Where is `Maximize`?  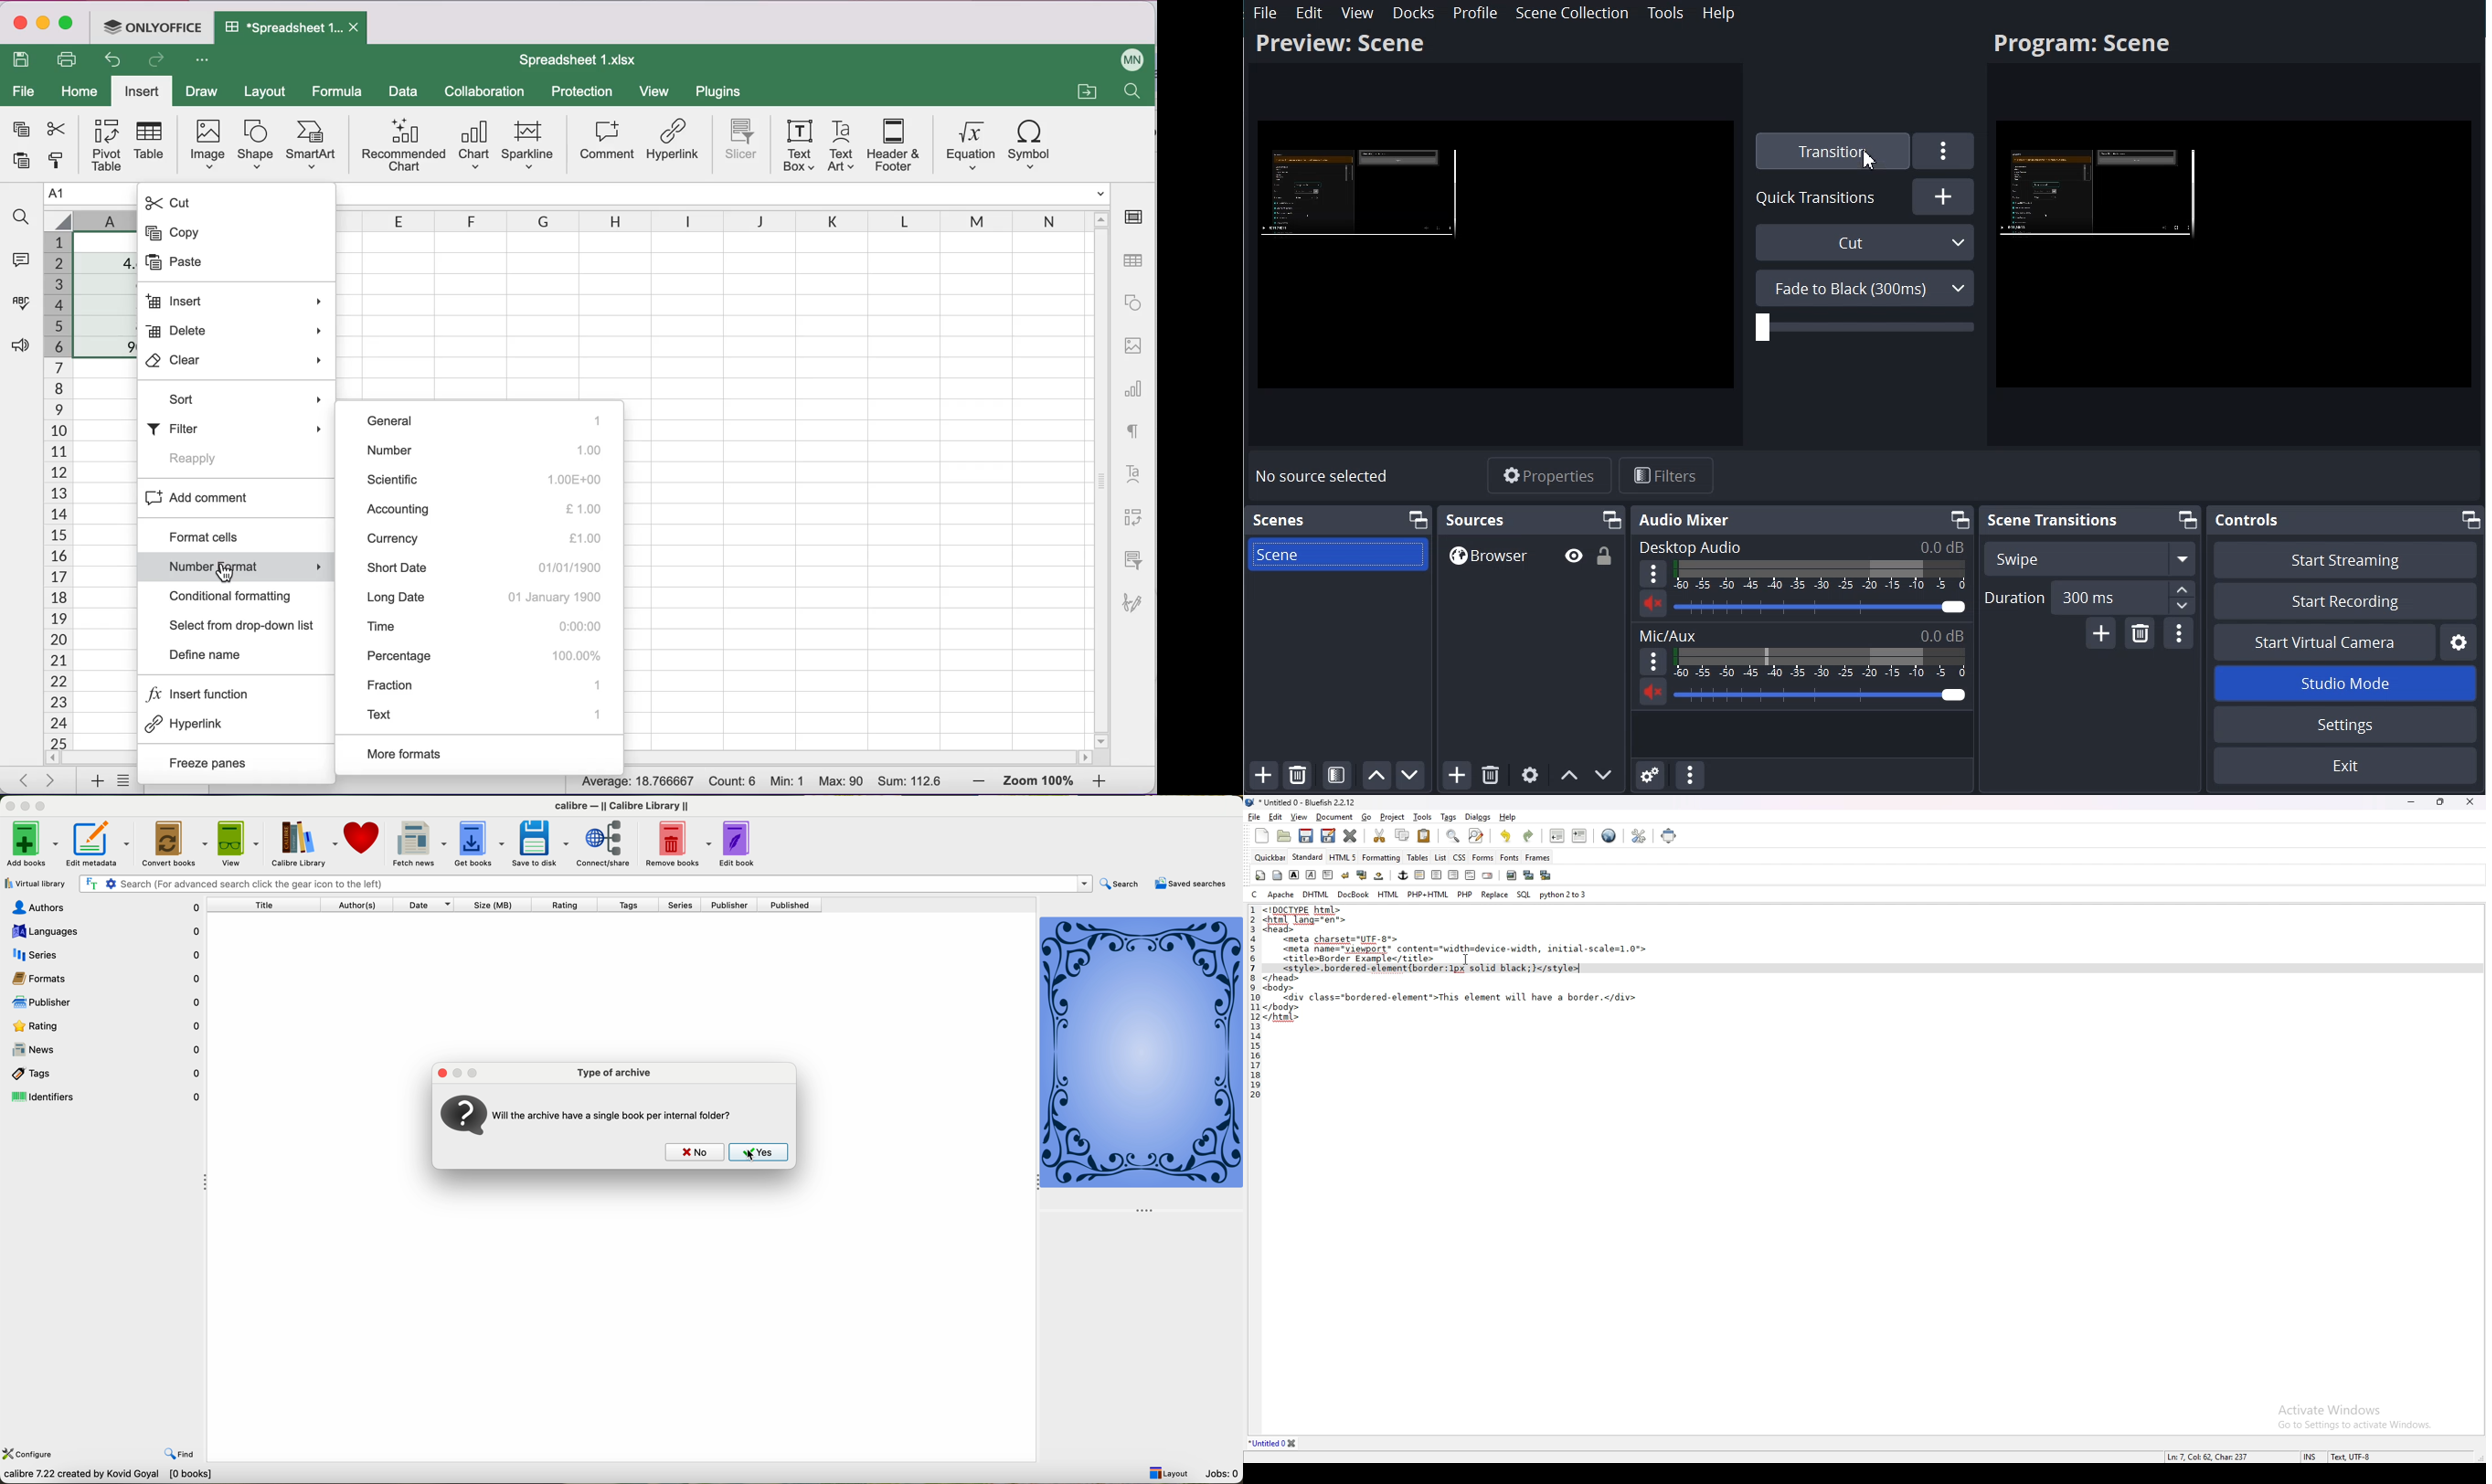
Maximize is located at coordinates (2188, 520).